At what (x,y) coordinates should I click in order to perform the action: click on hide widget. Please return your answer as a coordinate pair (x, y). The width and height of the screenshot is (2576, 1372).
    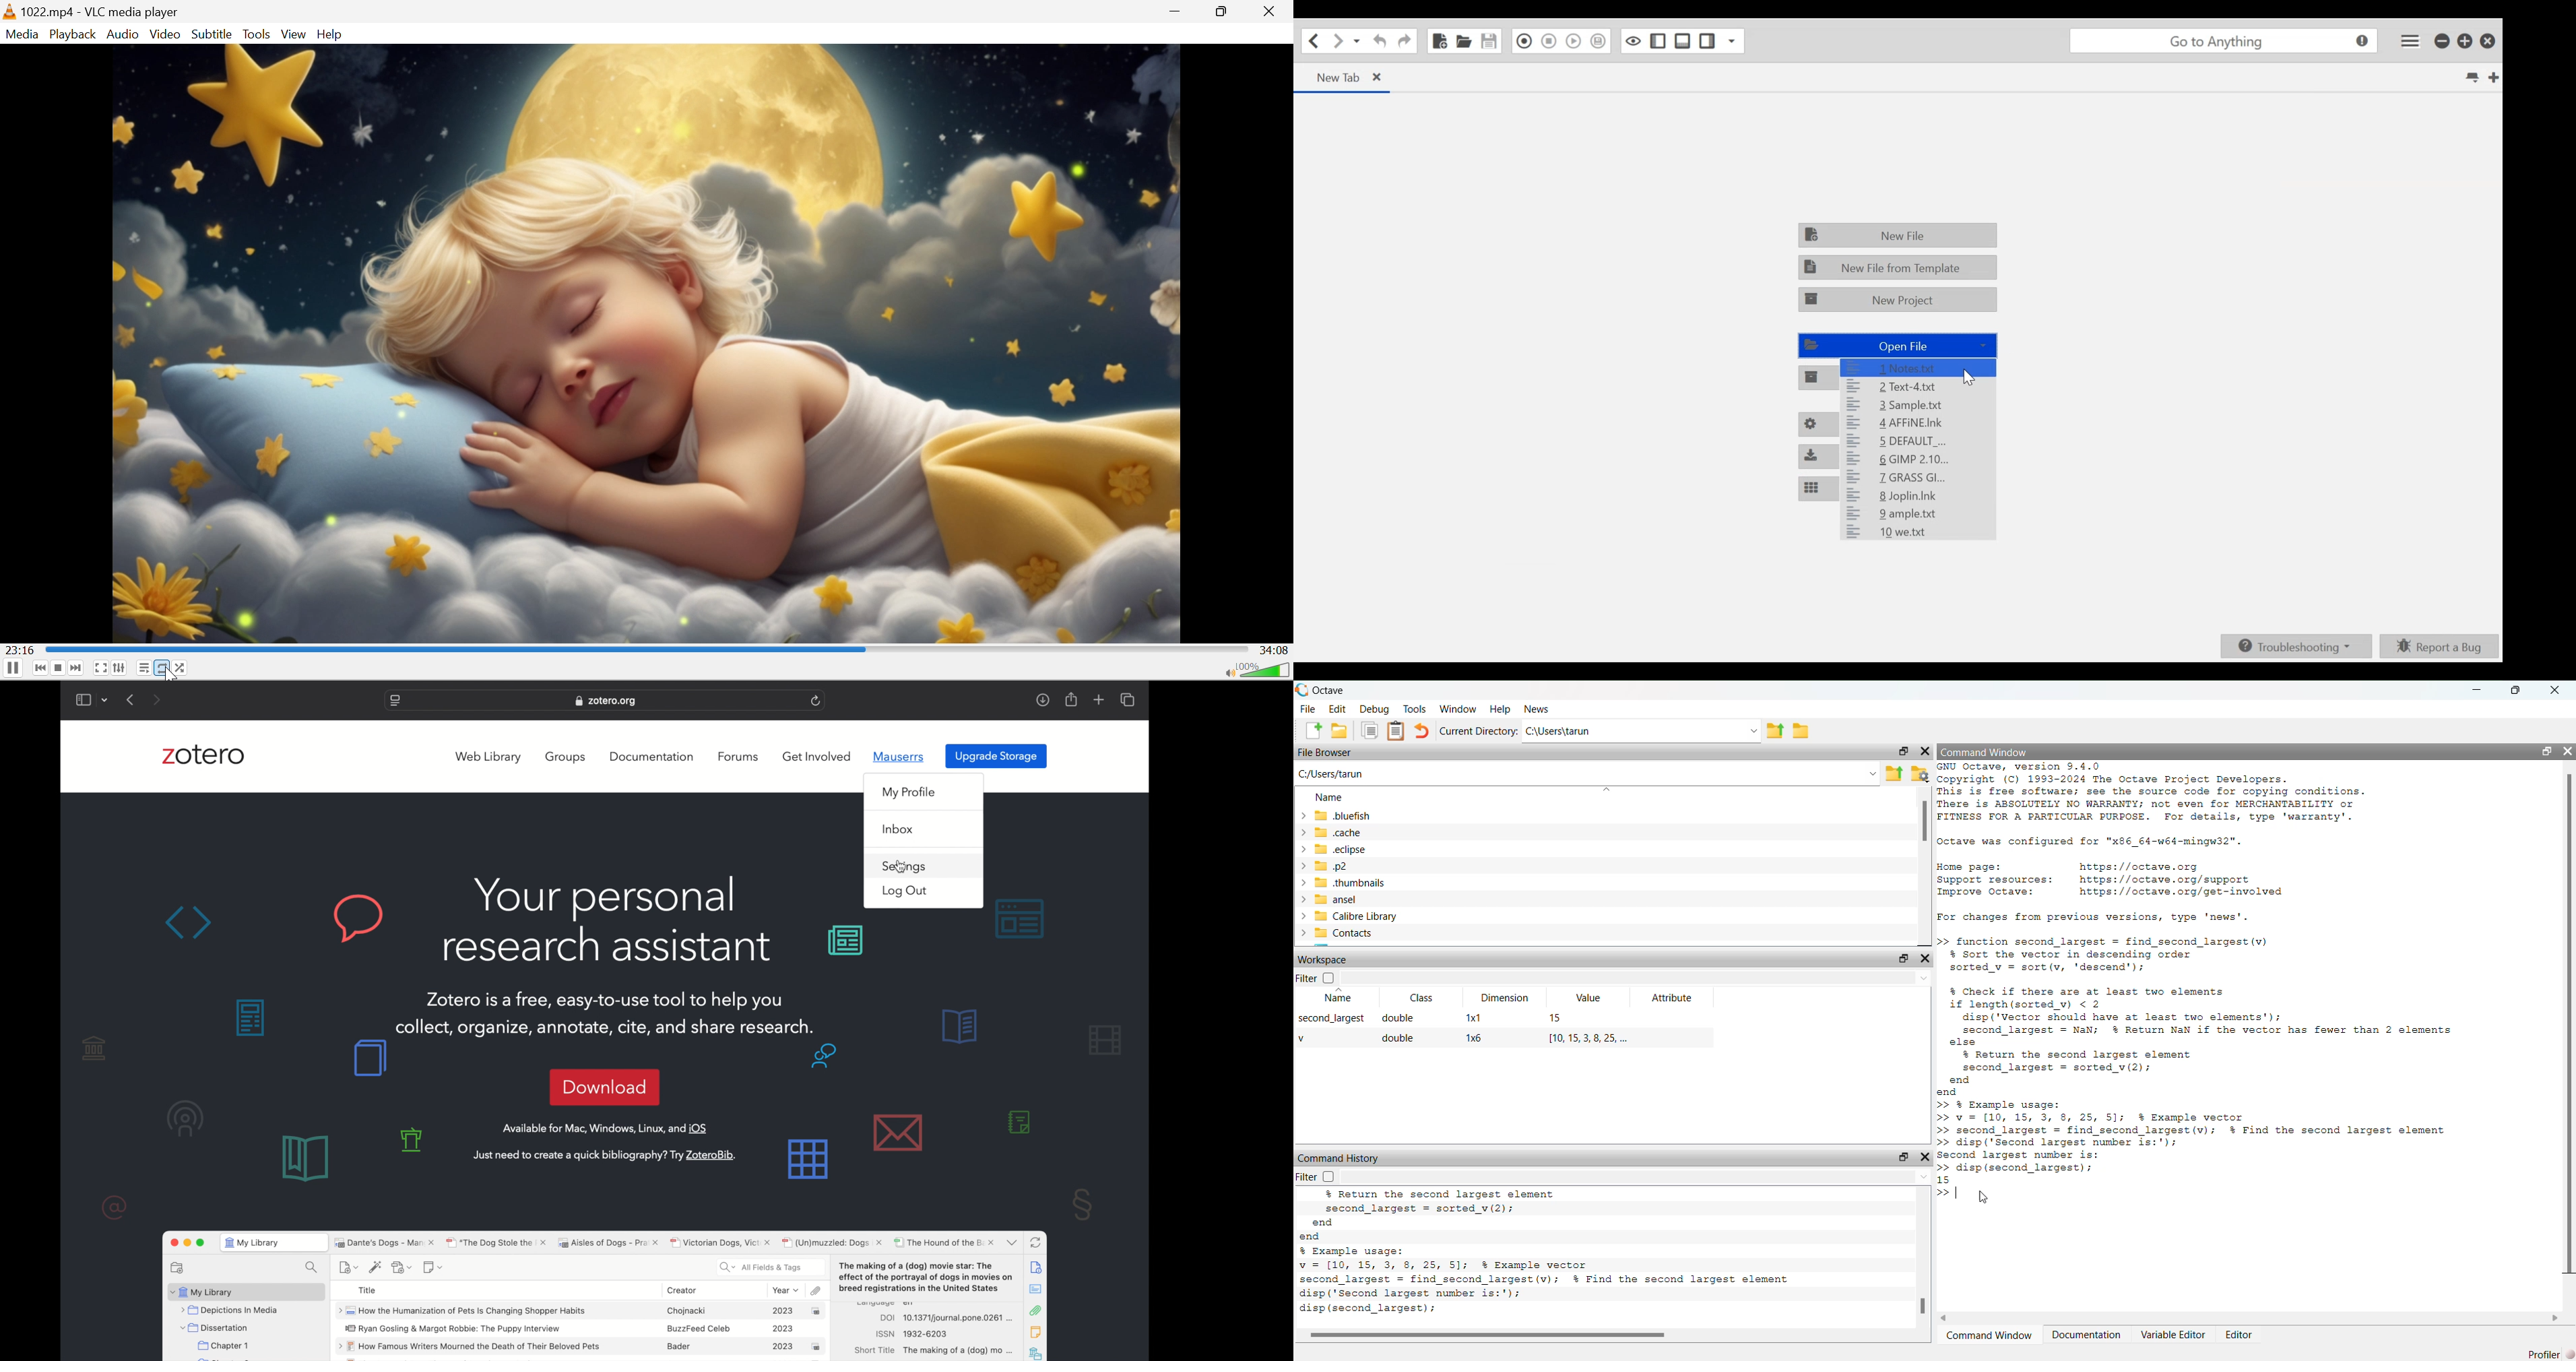
    Looking at the image, I should click on (2569, 749).